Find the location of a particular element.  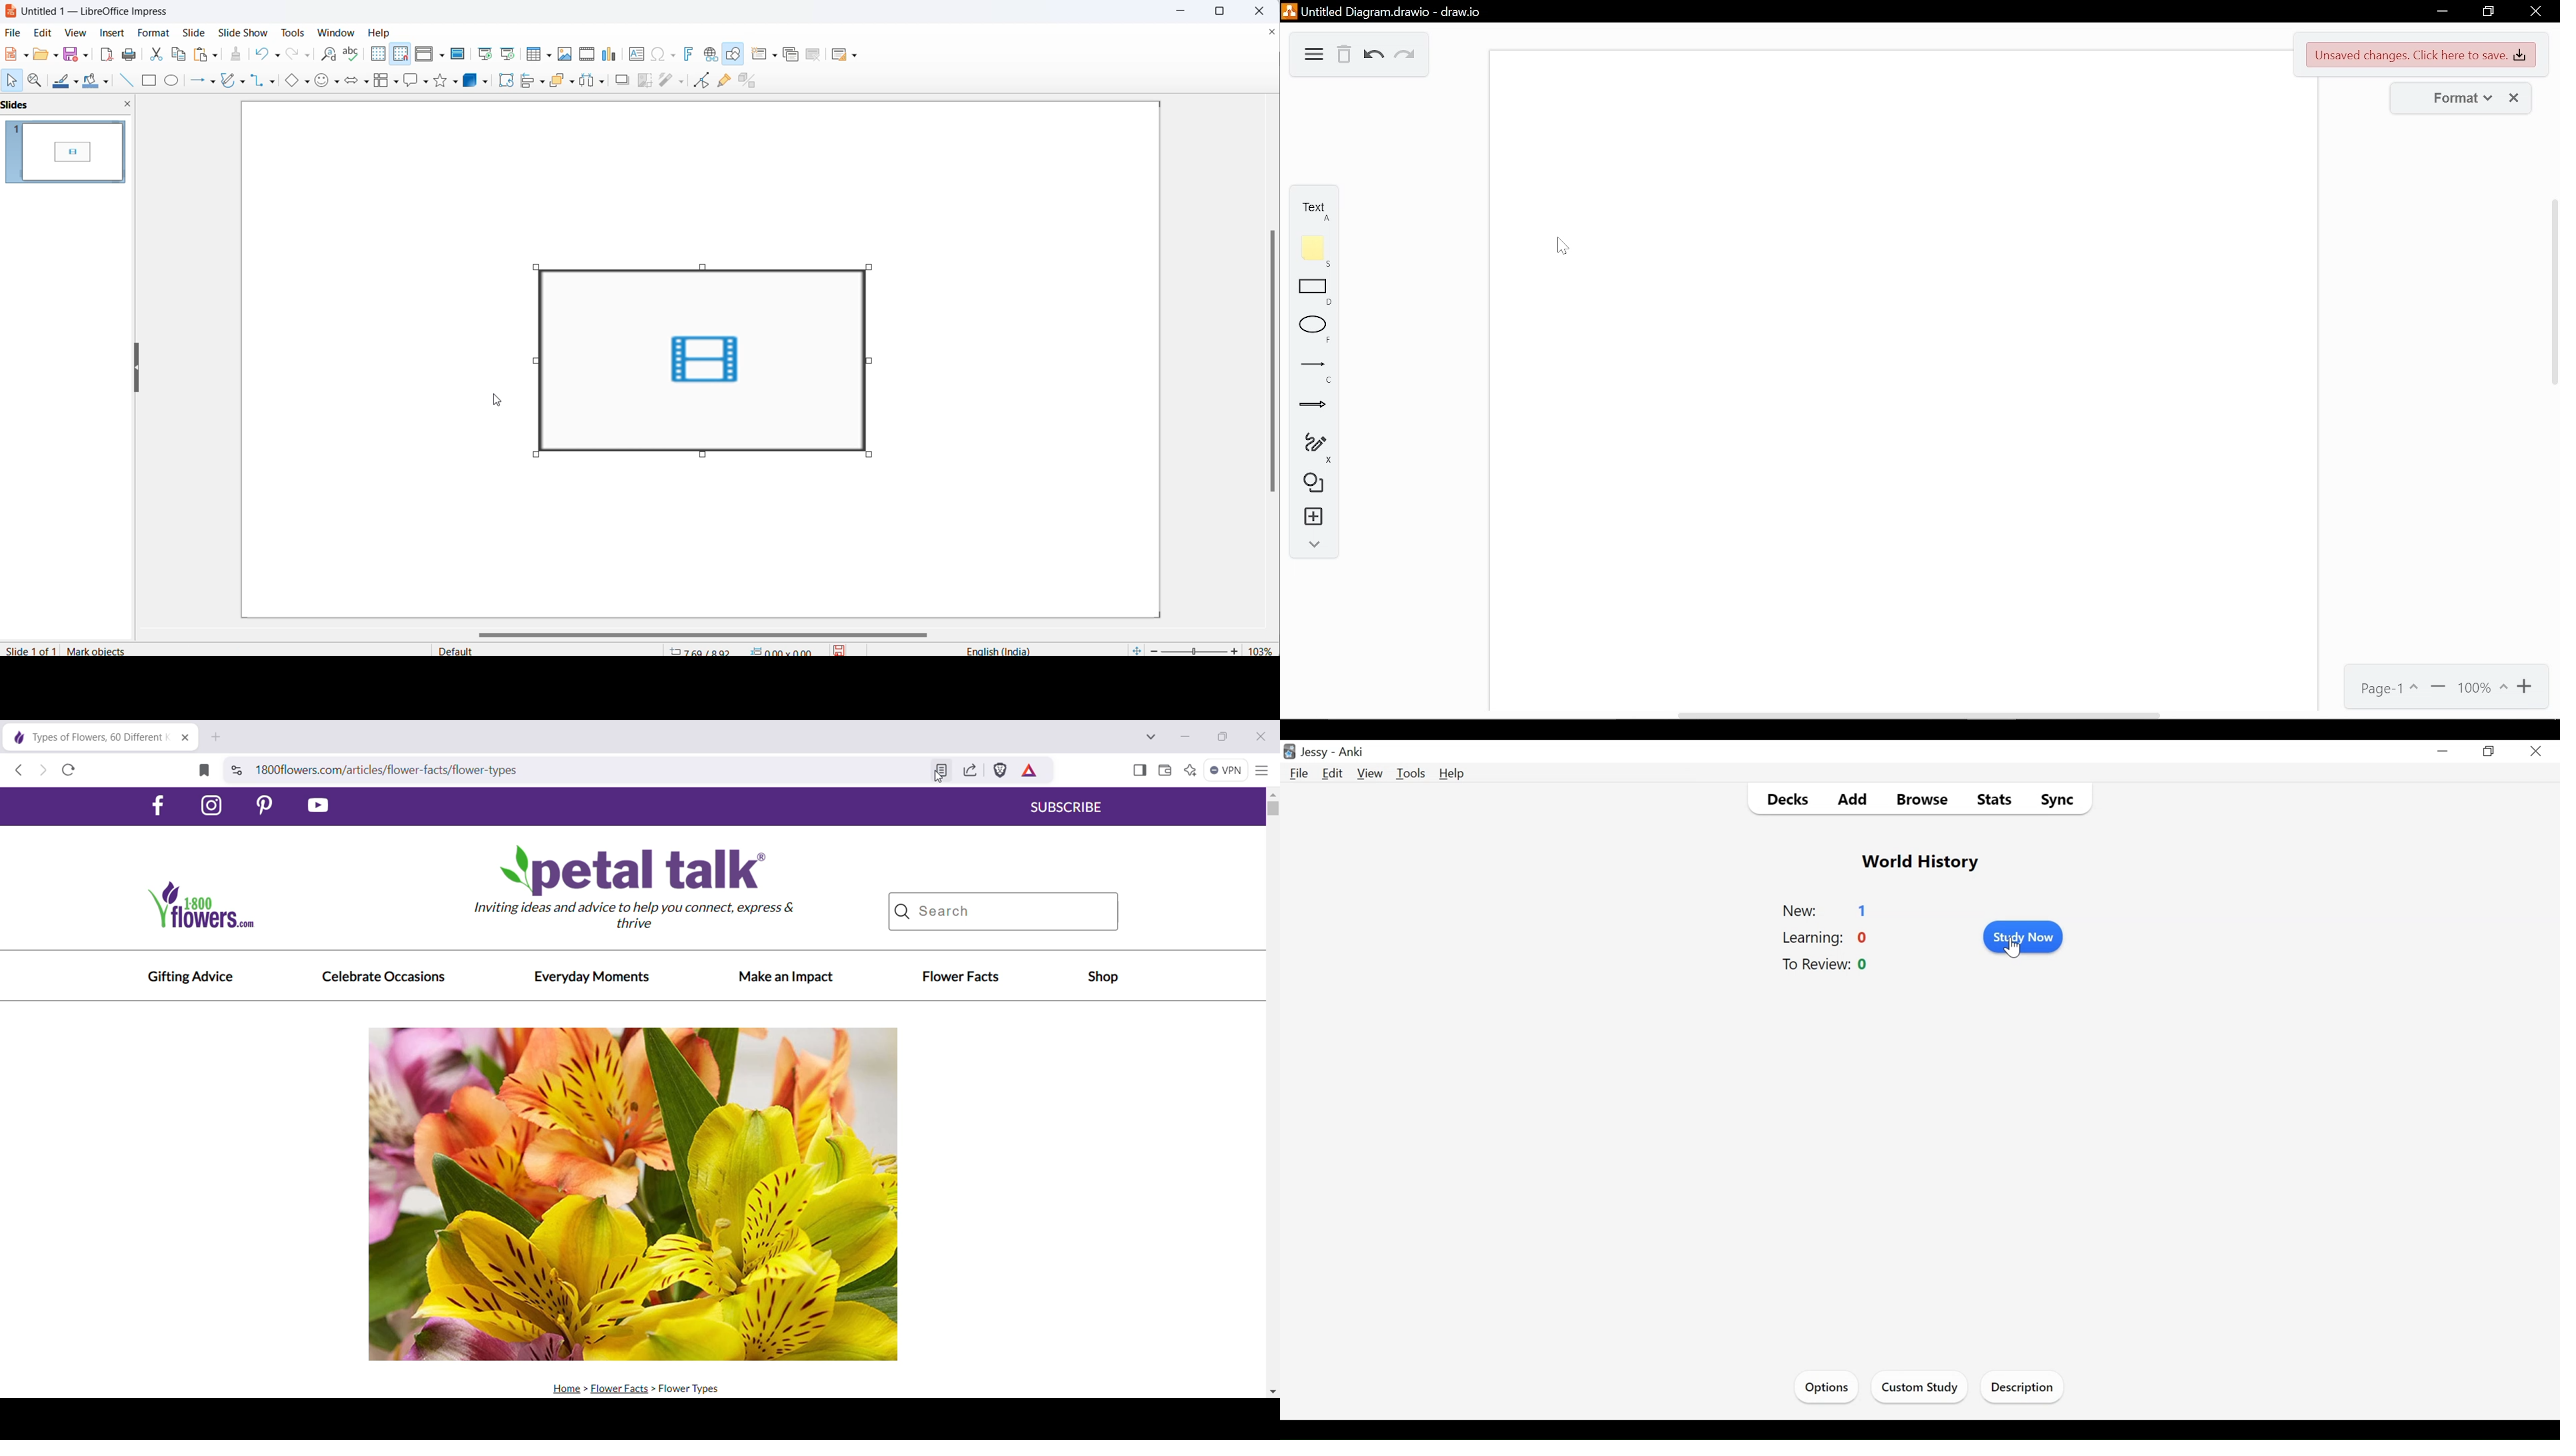

block arrows is located at coordinates (352, 82).